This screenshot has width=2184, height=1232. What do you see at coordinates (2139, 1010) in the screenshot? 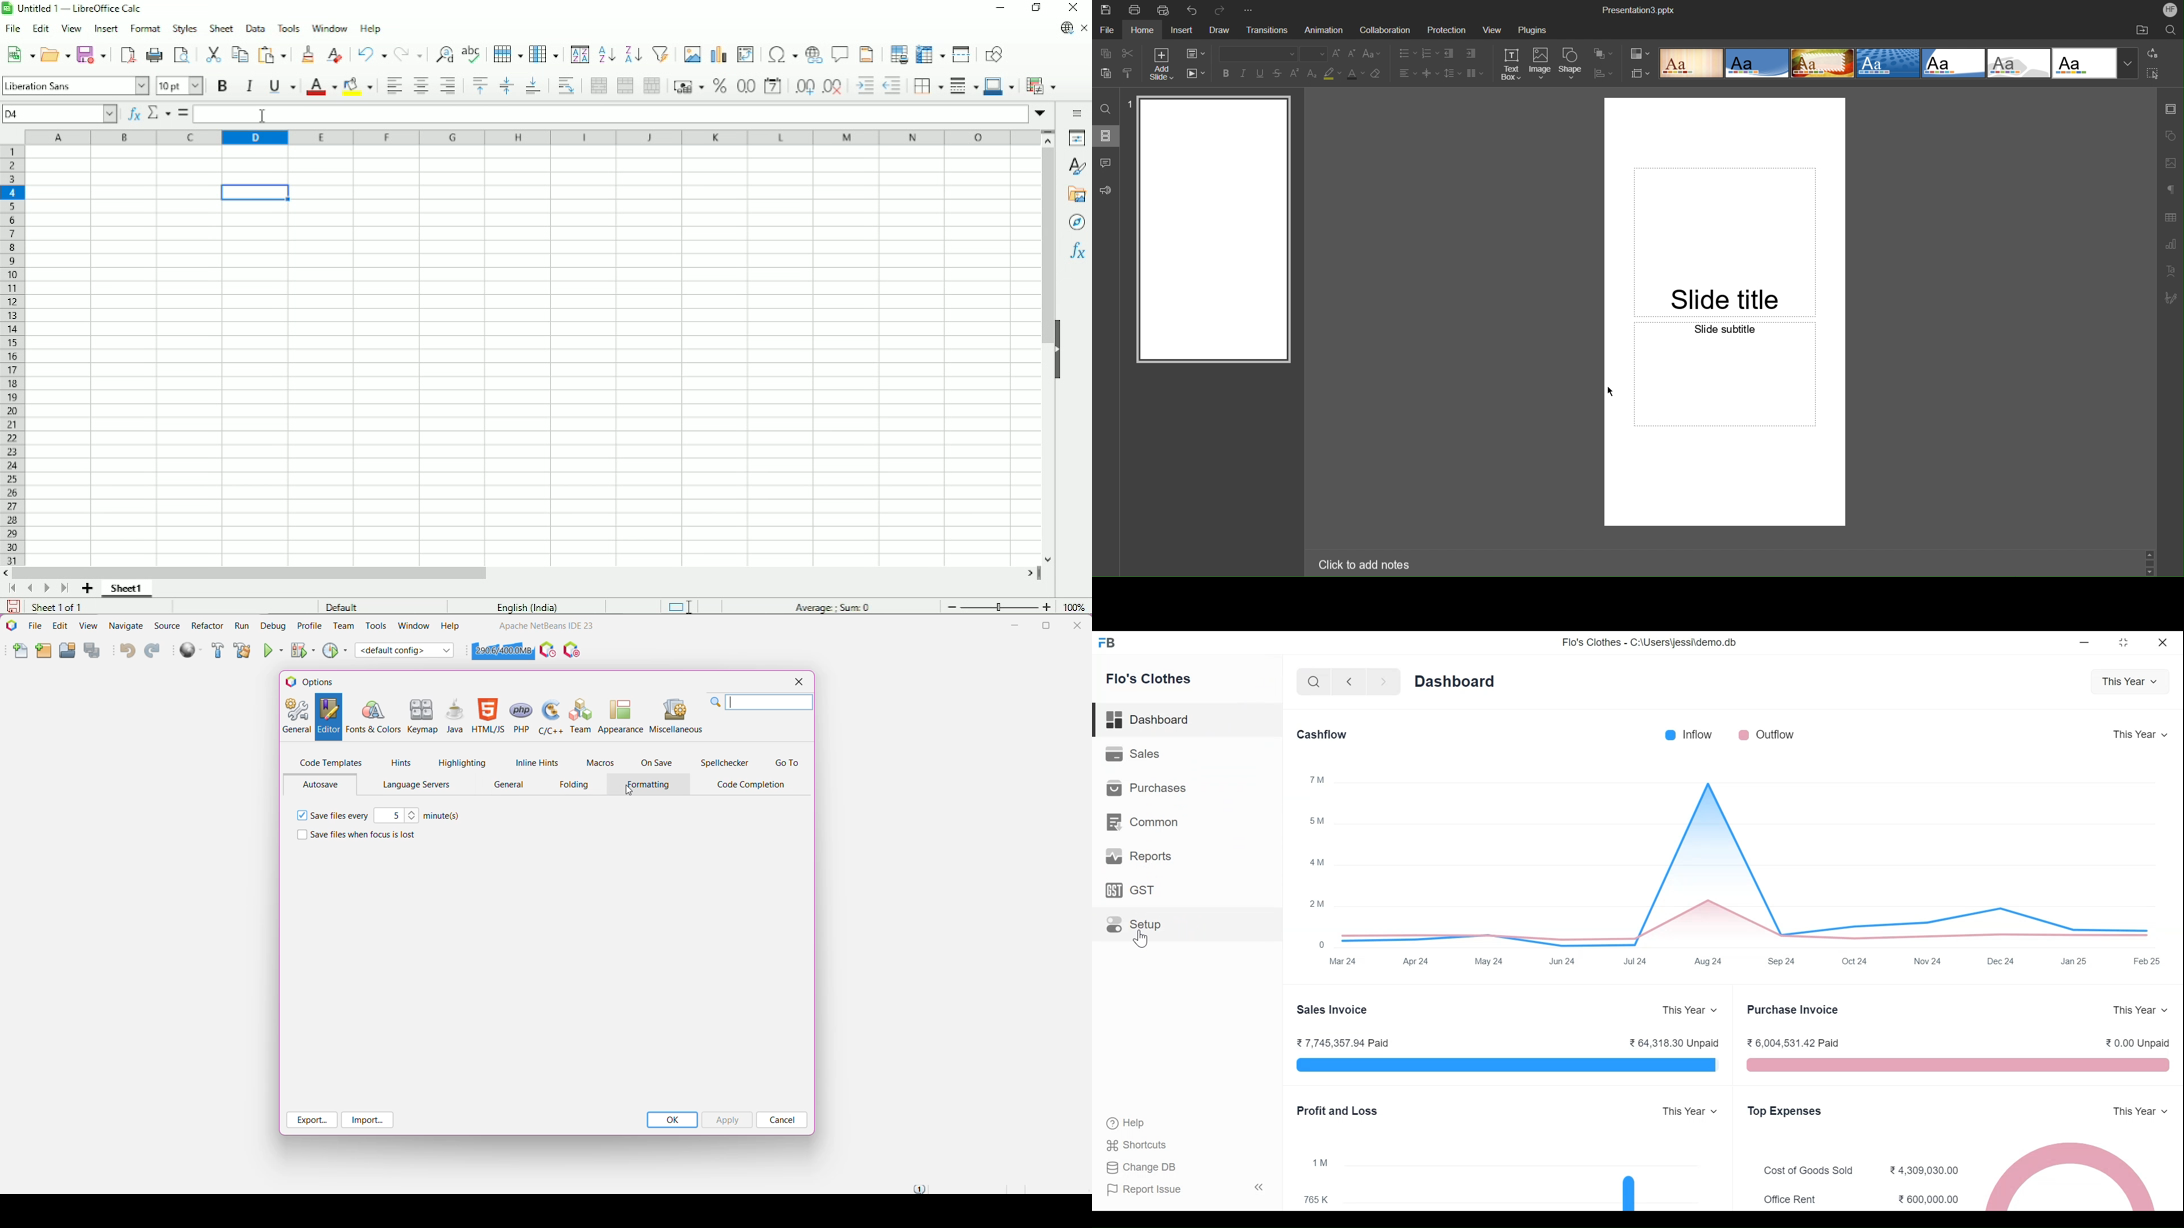
I see `This Year` at bounding box center [2139, 1010].